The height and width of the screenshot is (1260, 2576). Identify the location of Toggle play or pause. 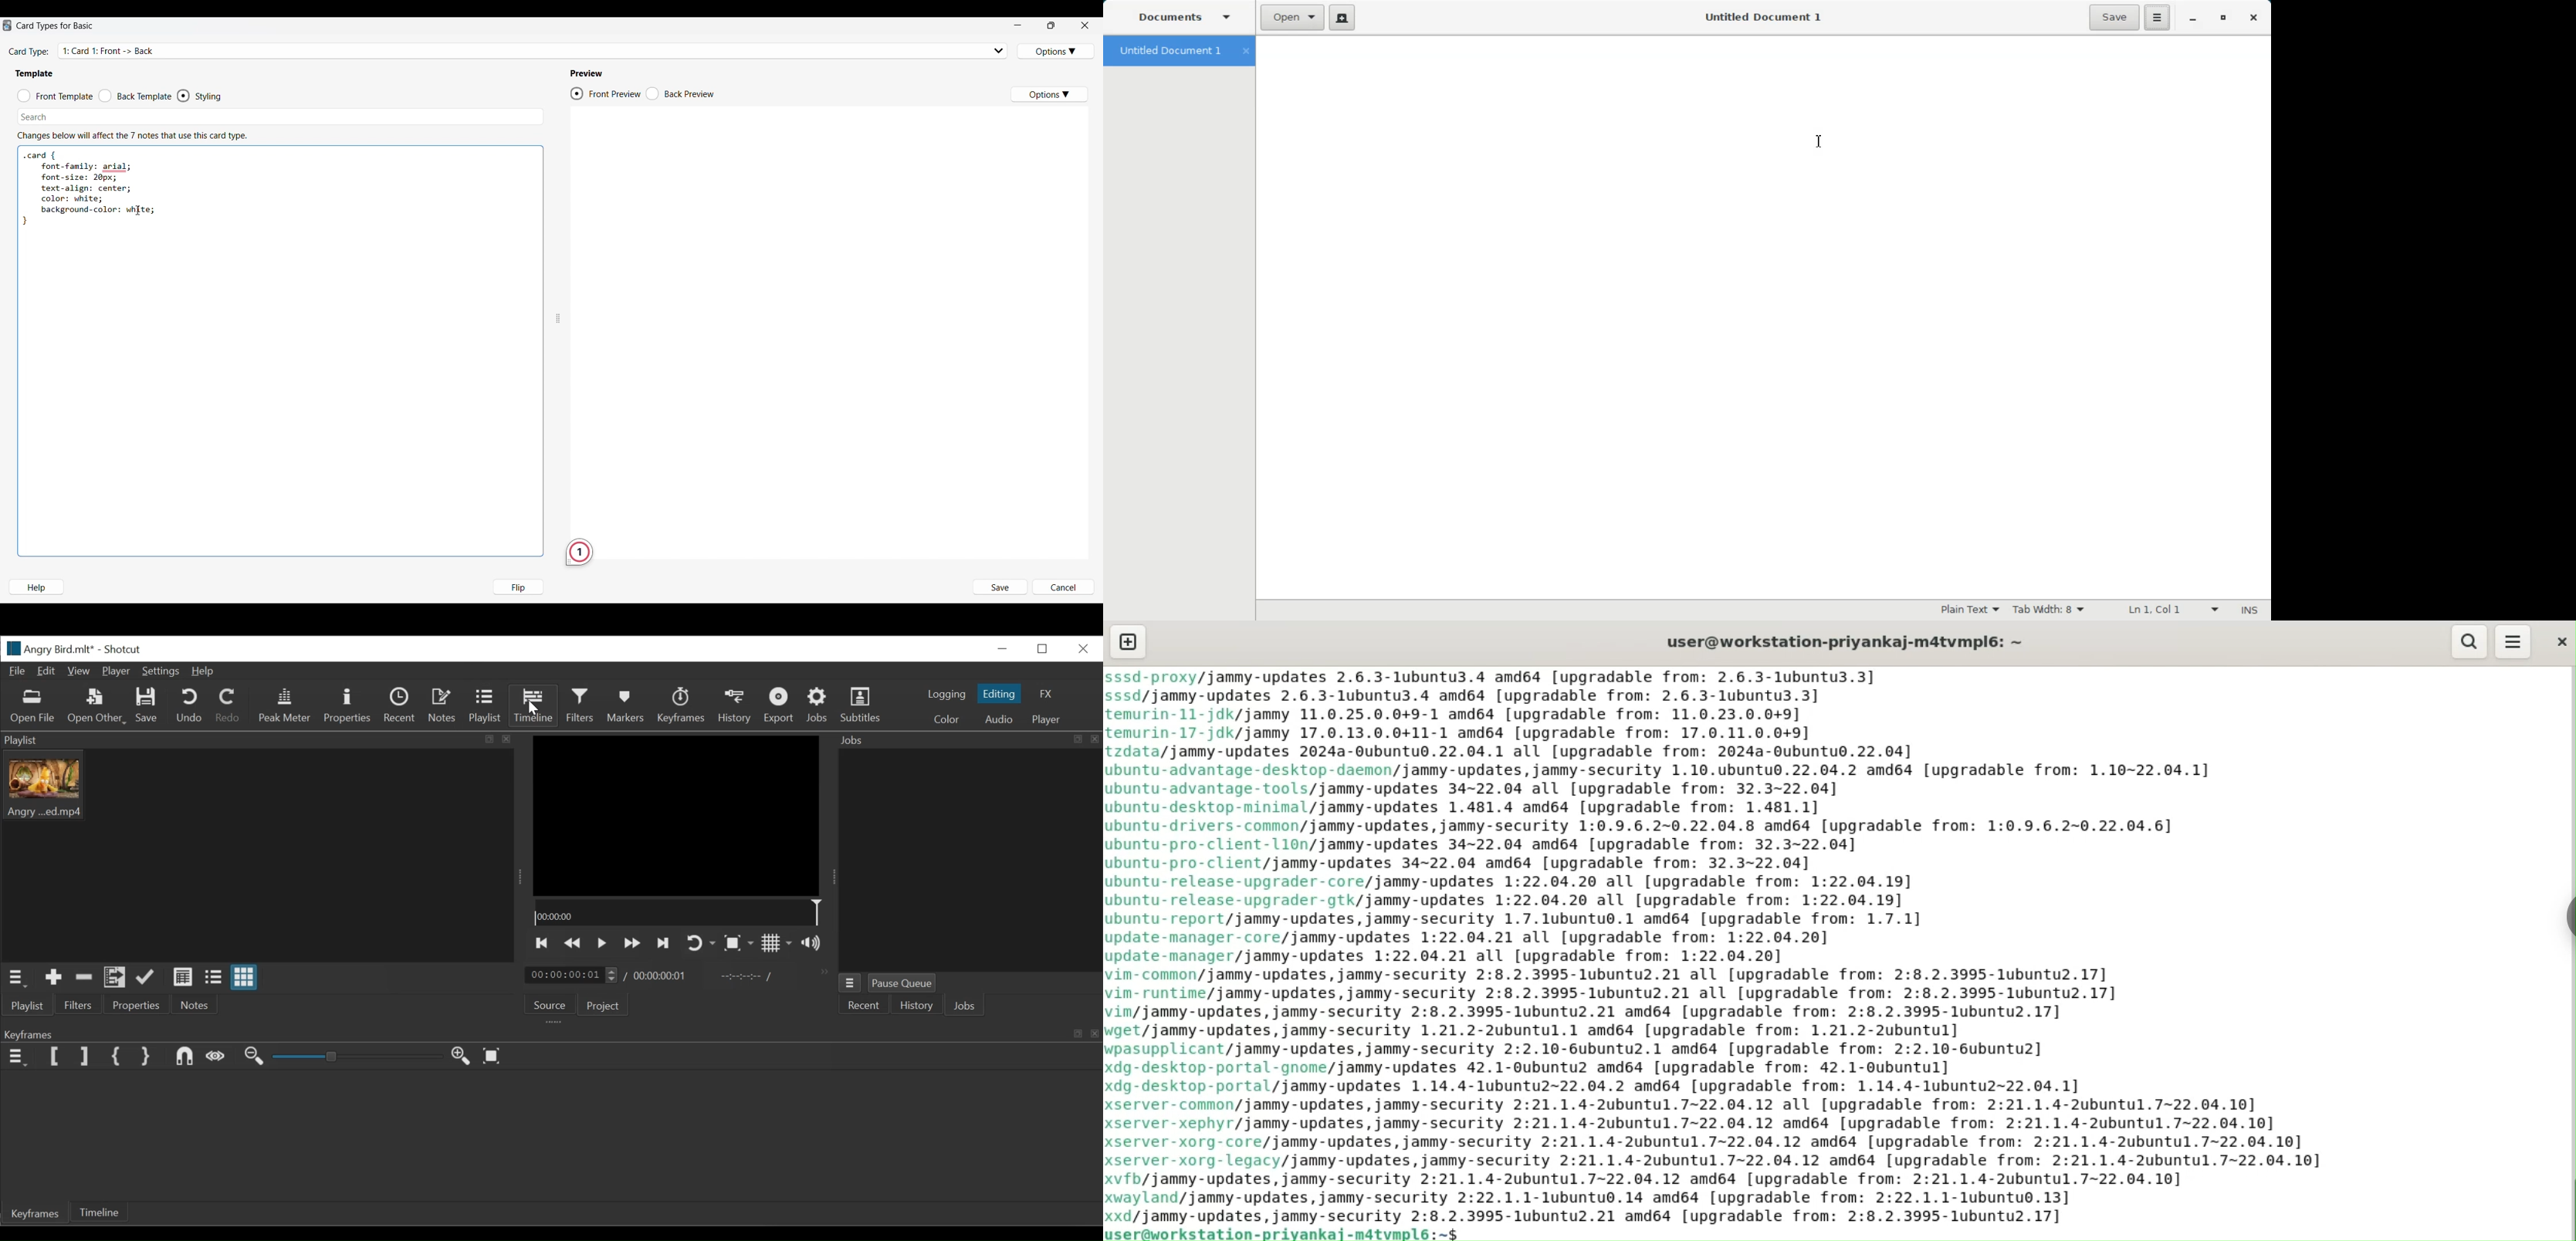
(601, 942).